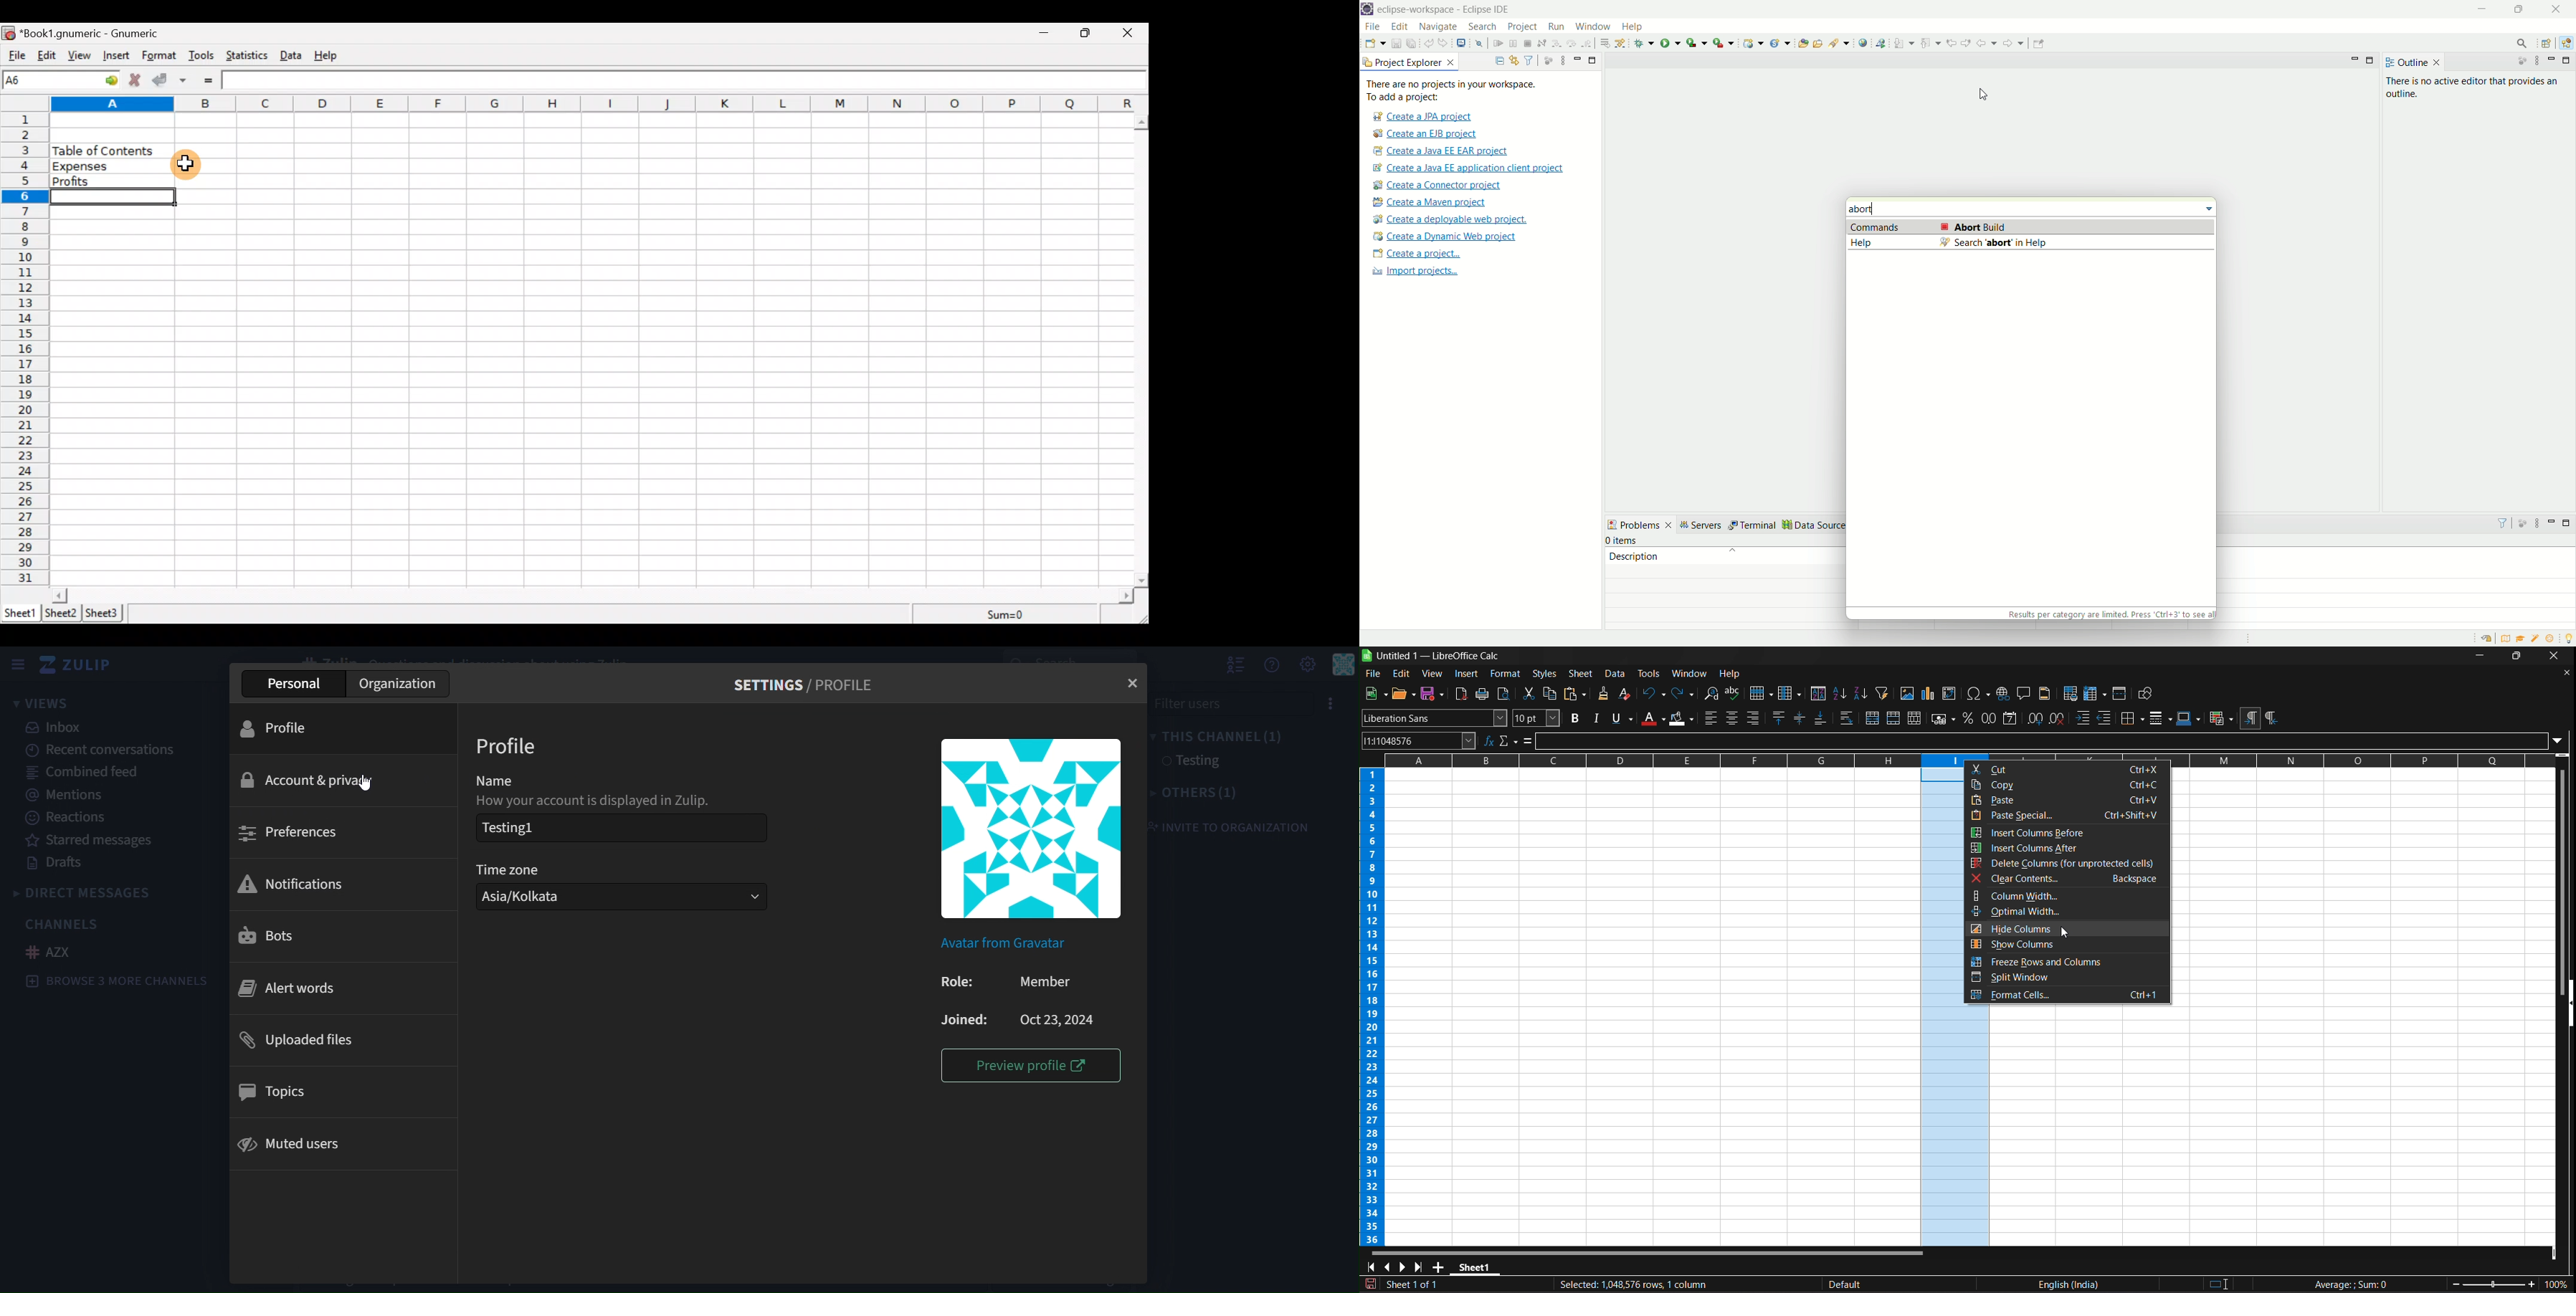  What do you see at coordinates (1404, 693) in the screenshot?
I see `open` at bounding box center [1404, 693].